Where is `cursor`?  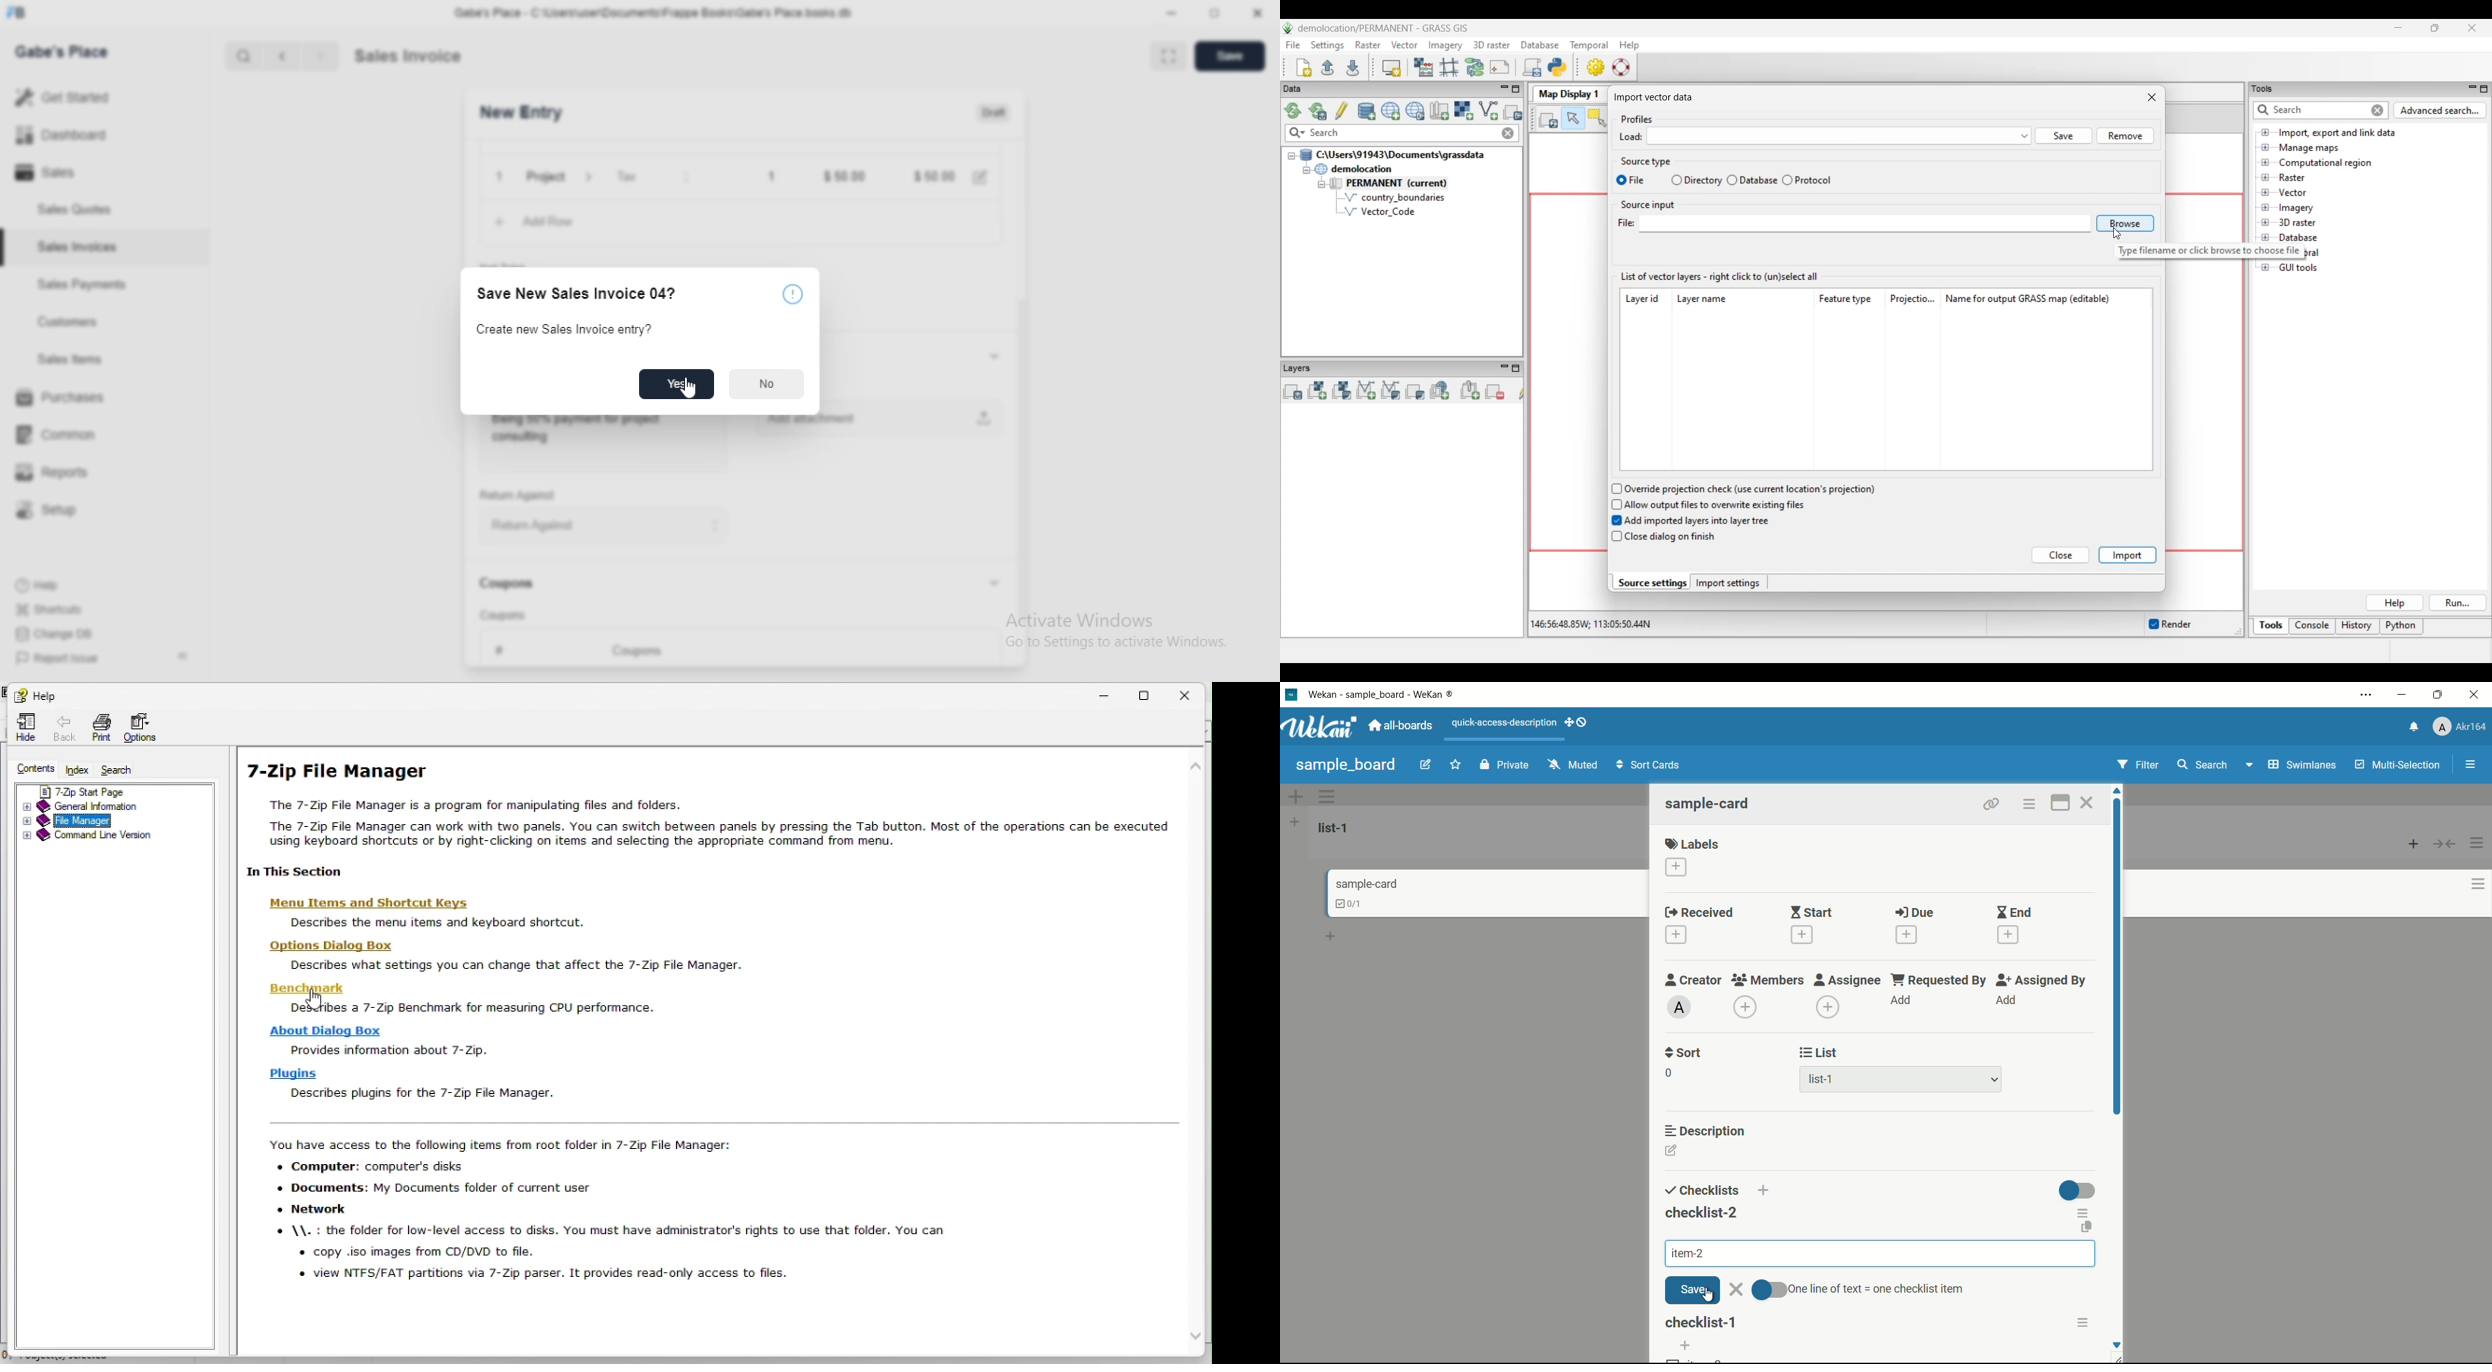
cursor is located at coordinates (1708, 1297).